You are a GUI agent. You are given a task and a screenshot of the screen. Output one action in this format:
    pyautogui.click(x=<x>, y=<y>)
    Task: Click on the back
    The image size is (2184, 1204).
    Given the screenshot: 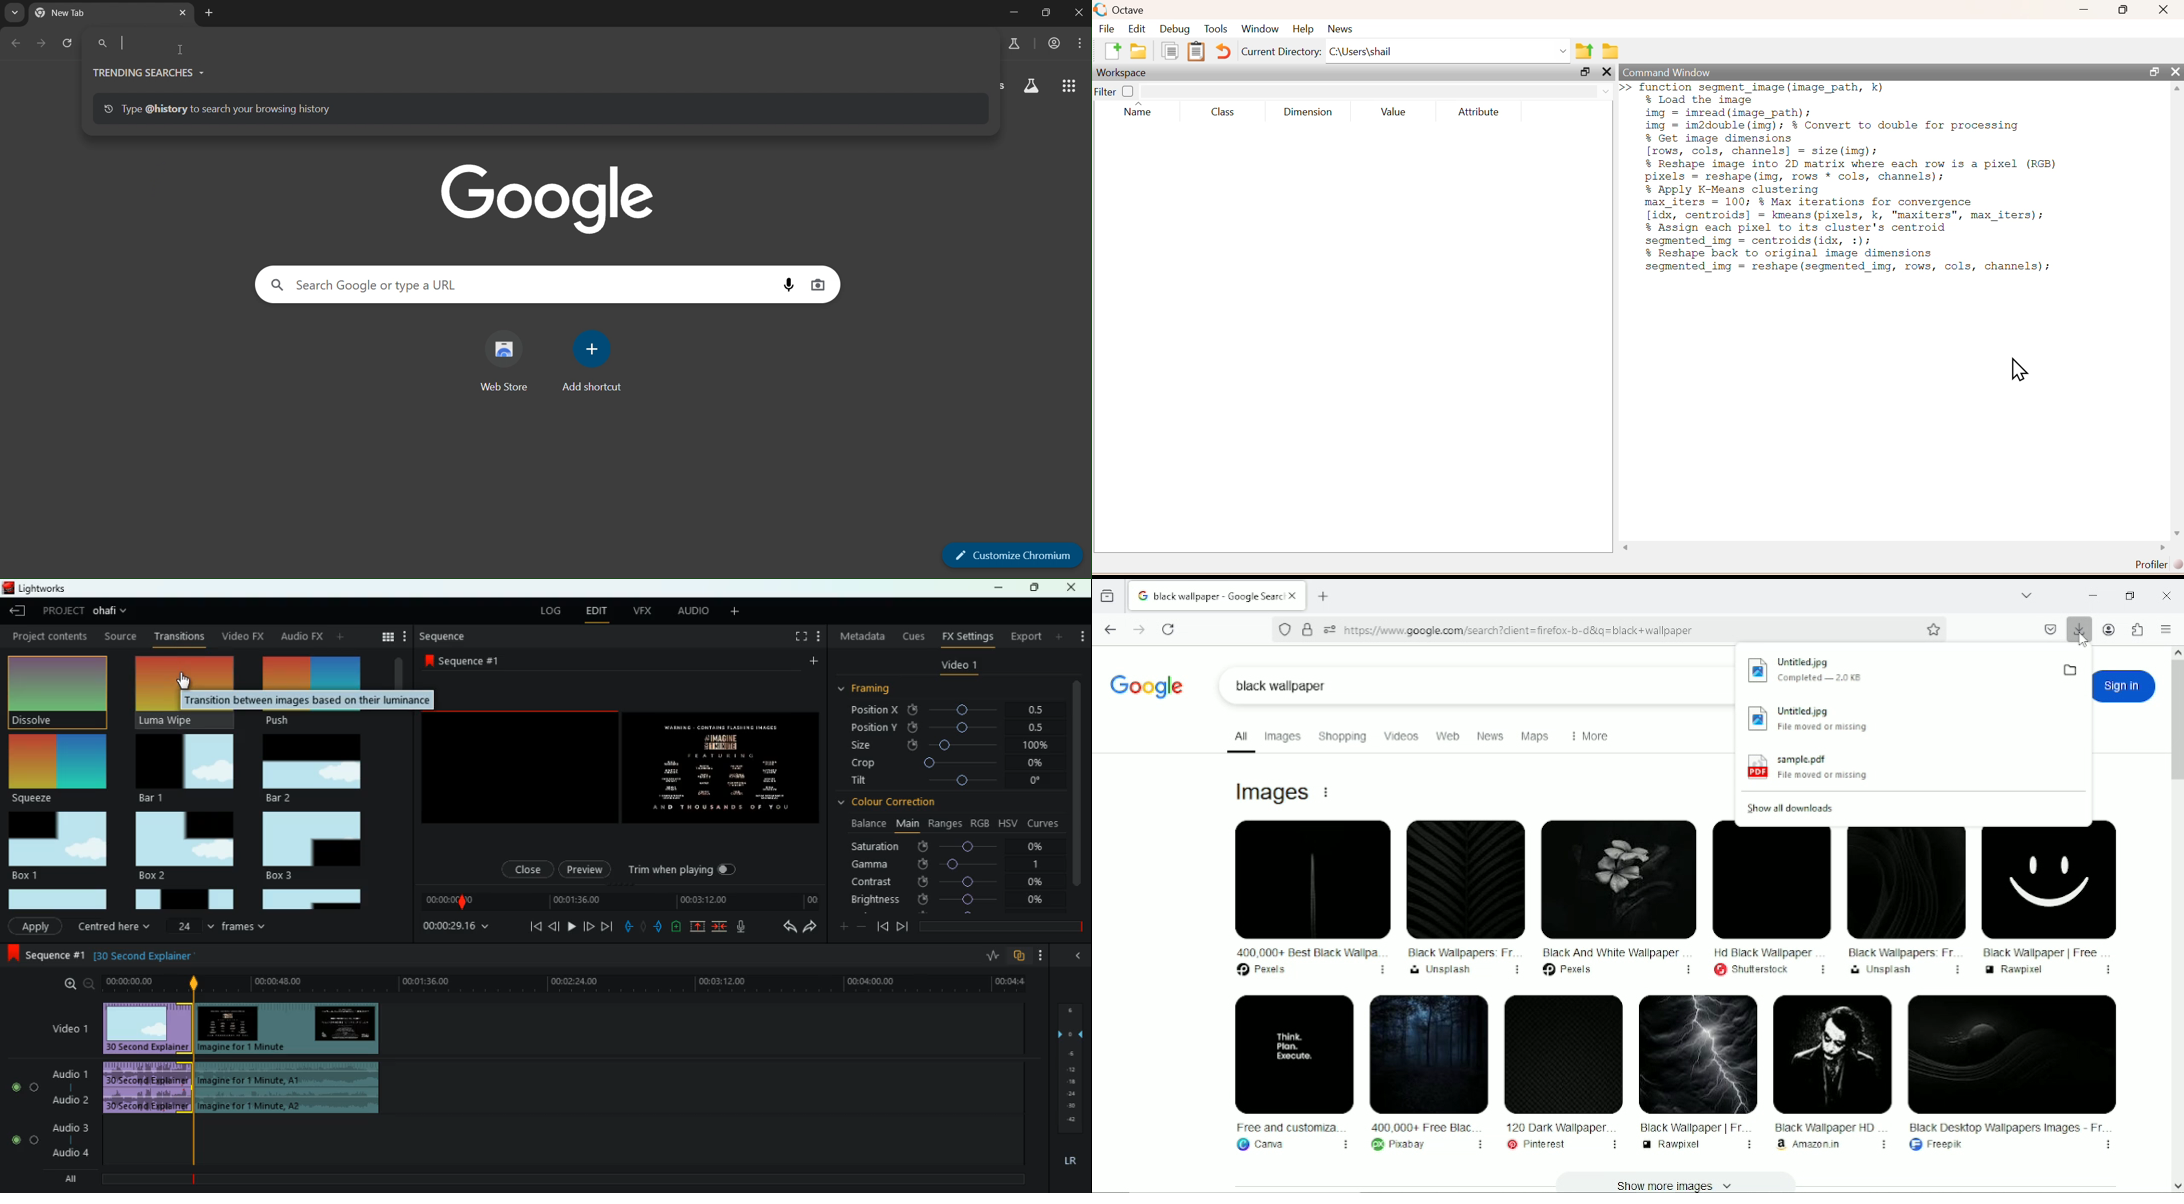 What is the action you would take?
    pyautogui.click(x=554, y=926)
    